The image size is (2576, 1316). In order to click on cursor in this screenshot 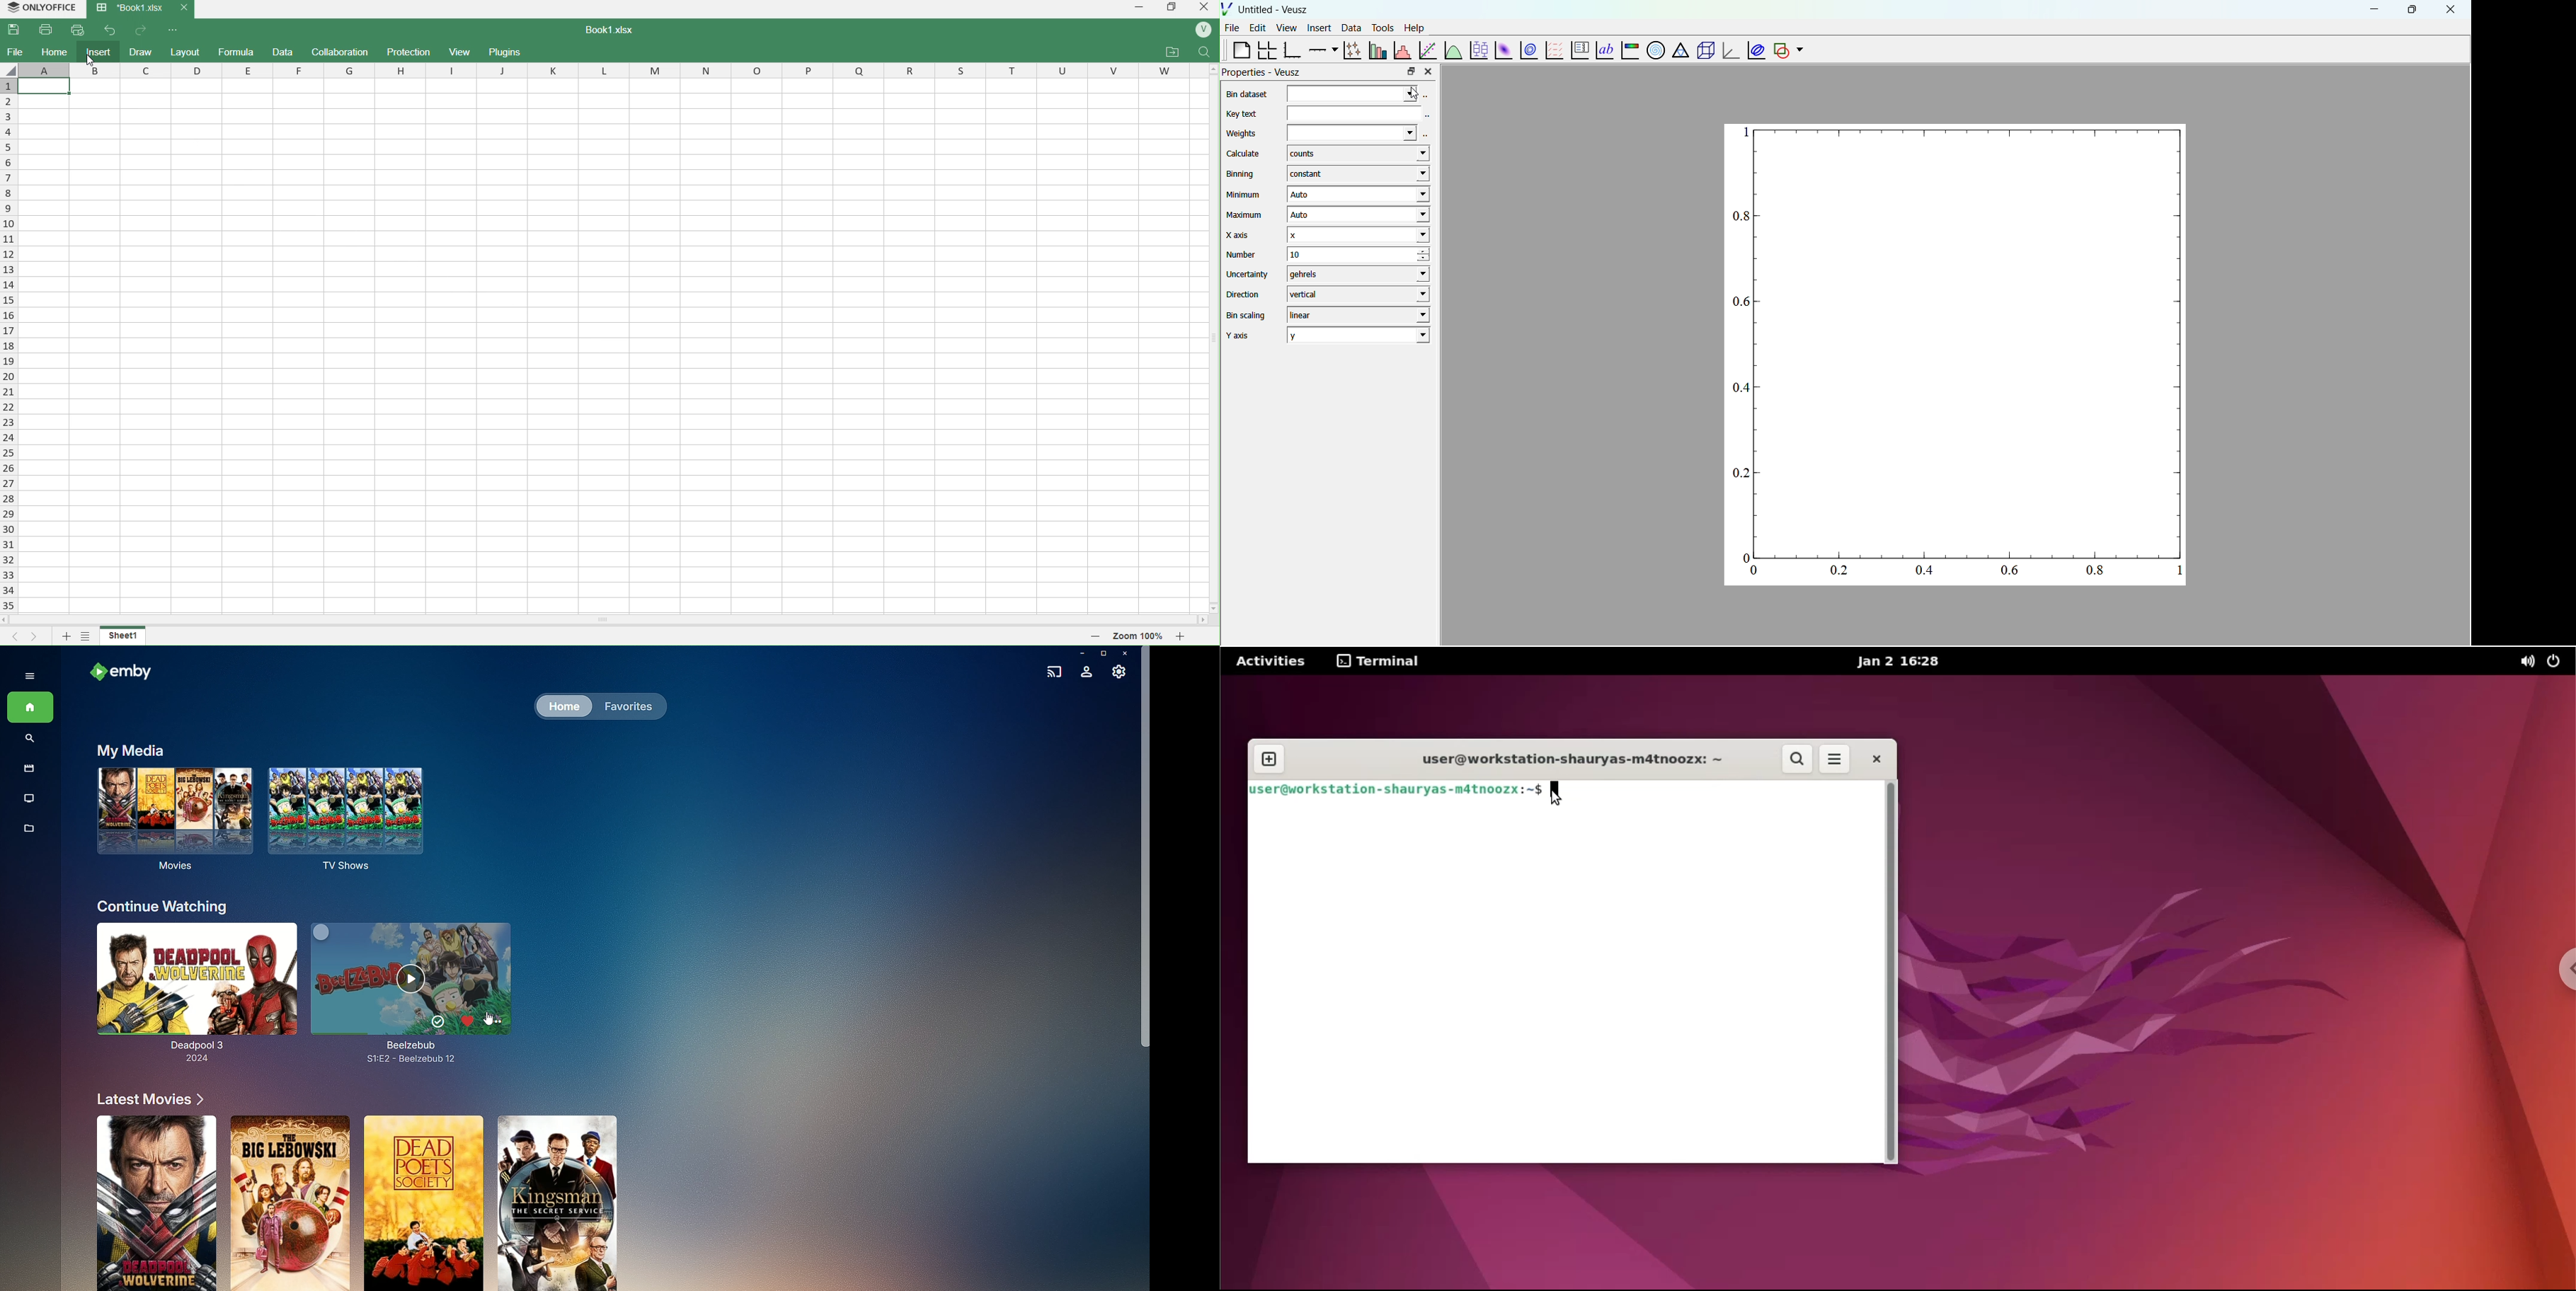, I will do `click(92, 62)`.